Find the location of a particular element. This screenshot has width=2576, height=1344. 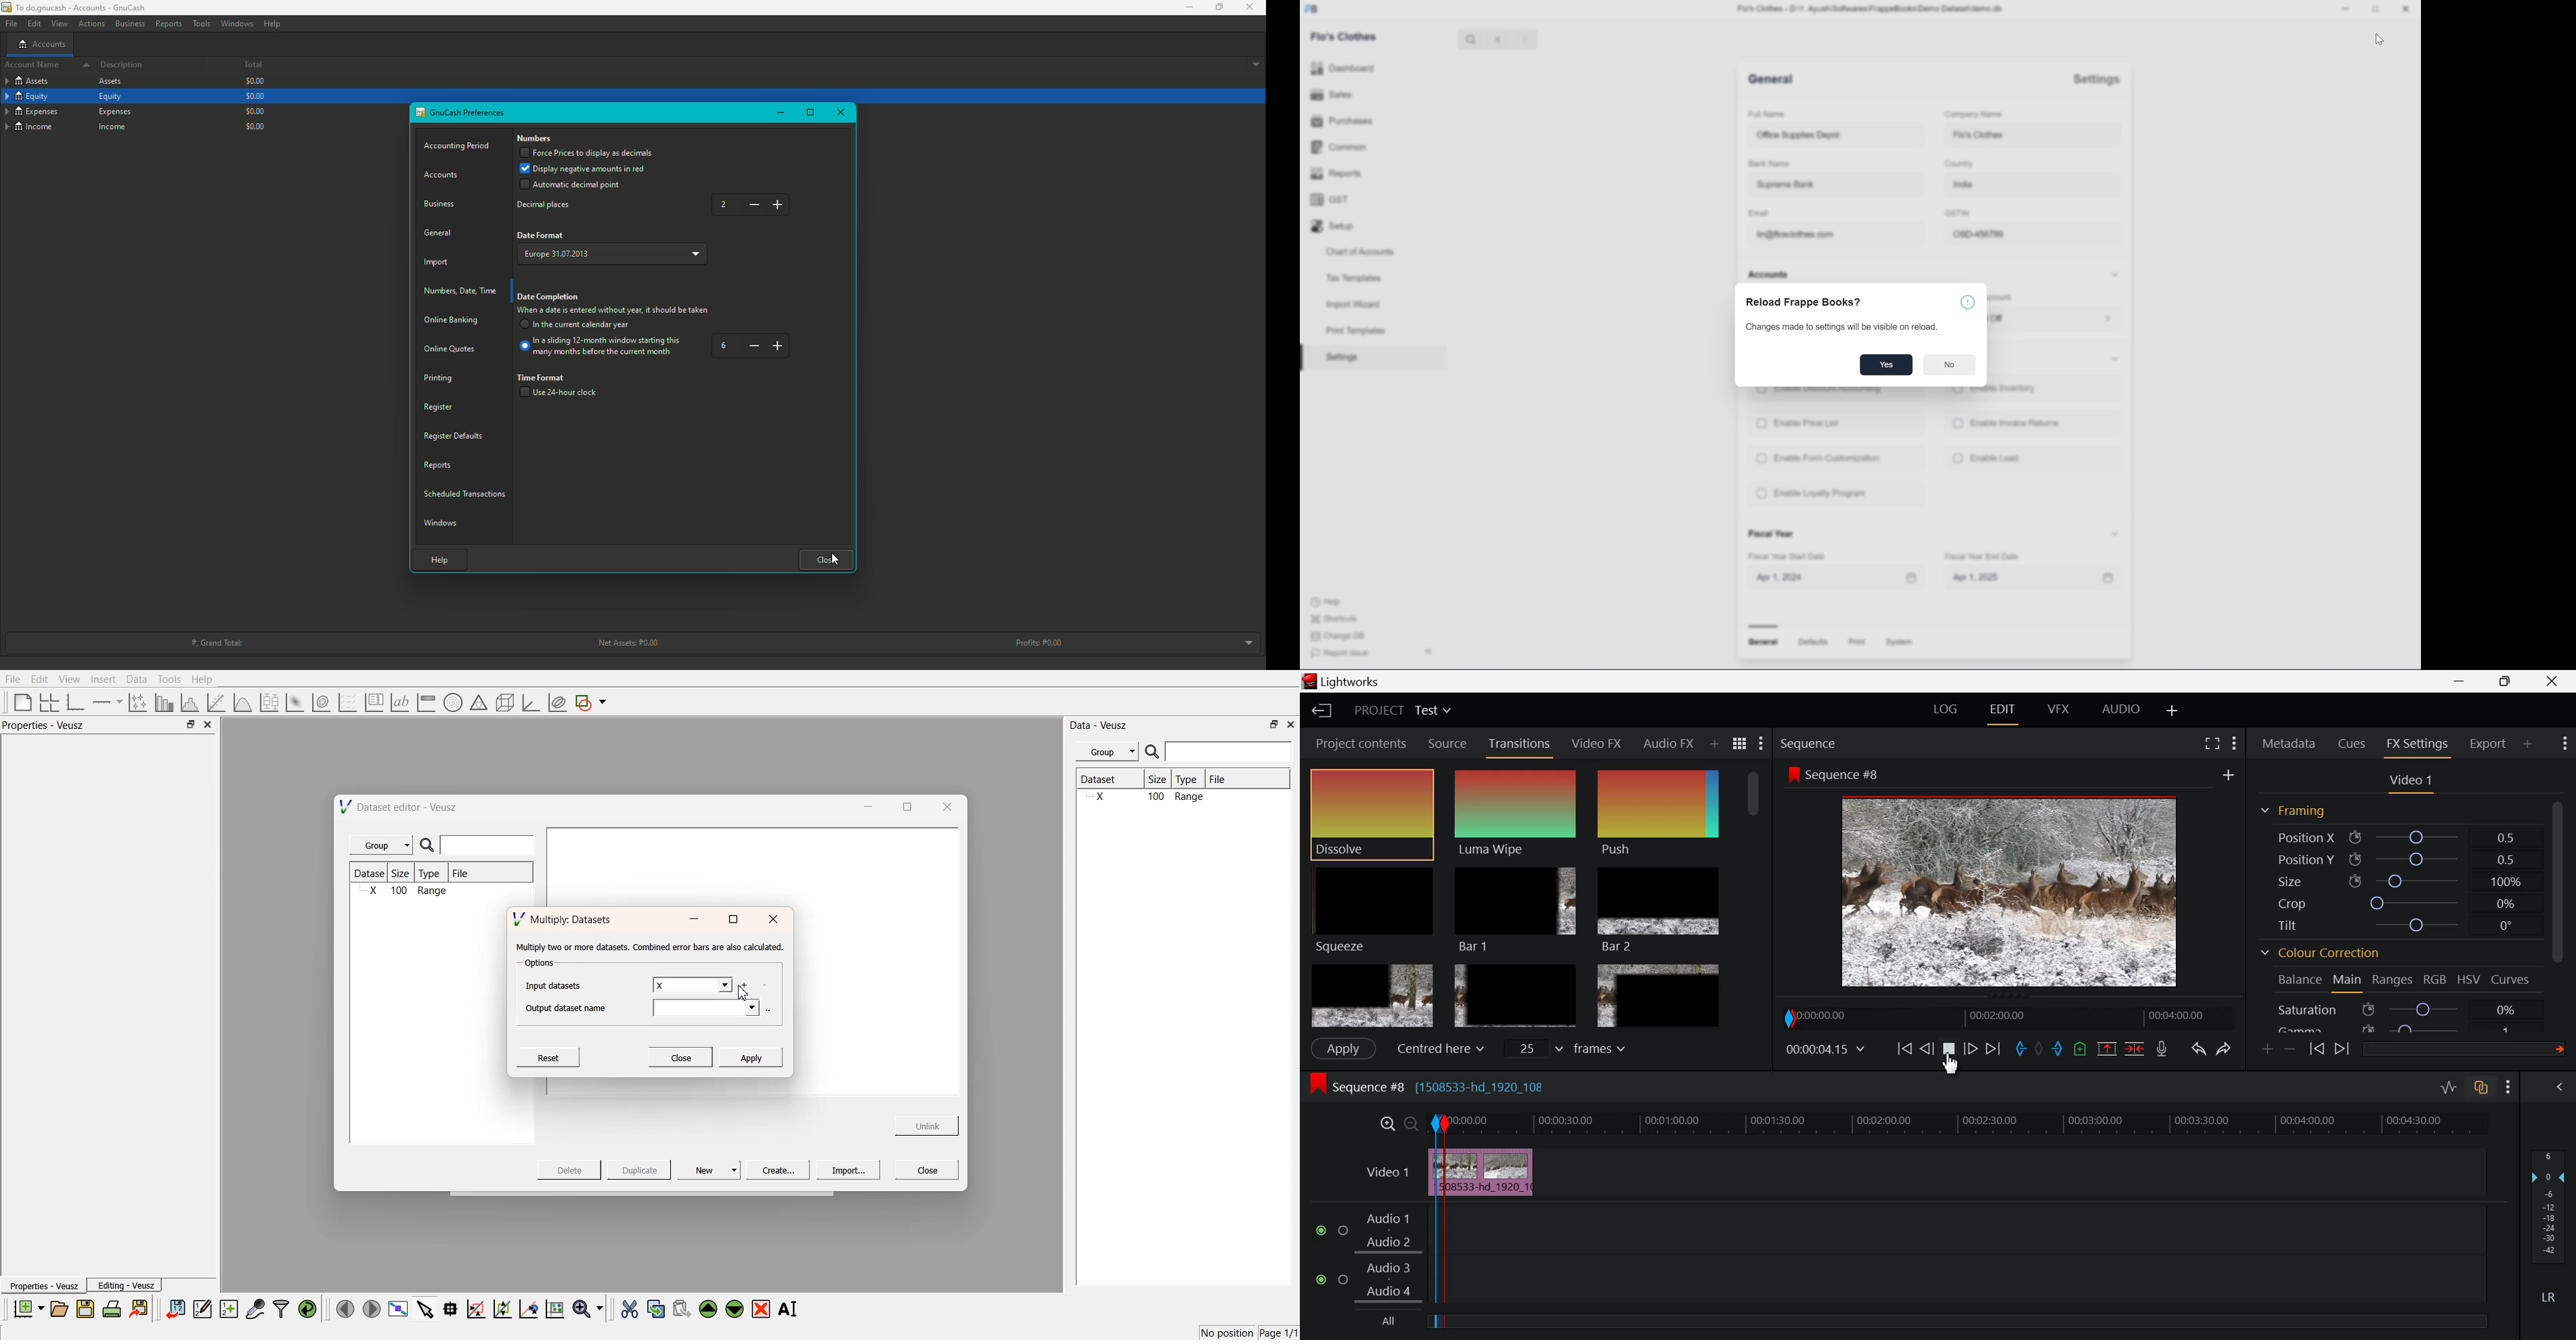

Add keyframe is located at coordinates (2269, 1049).